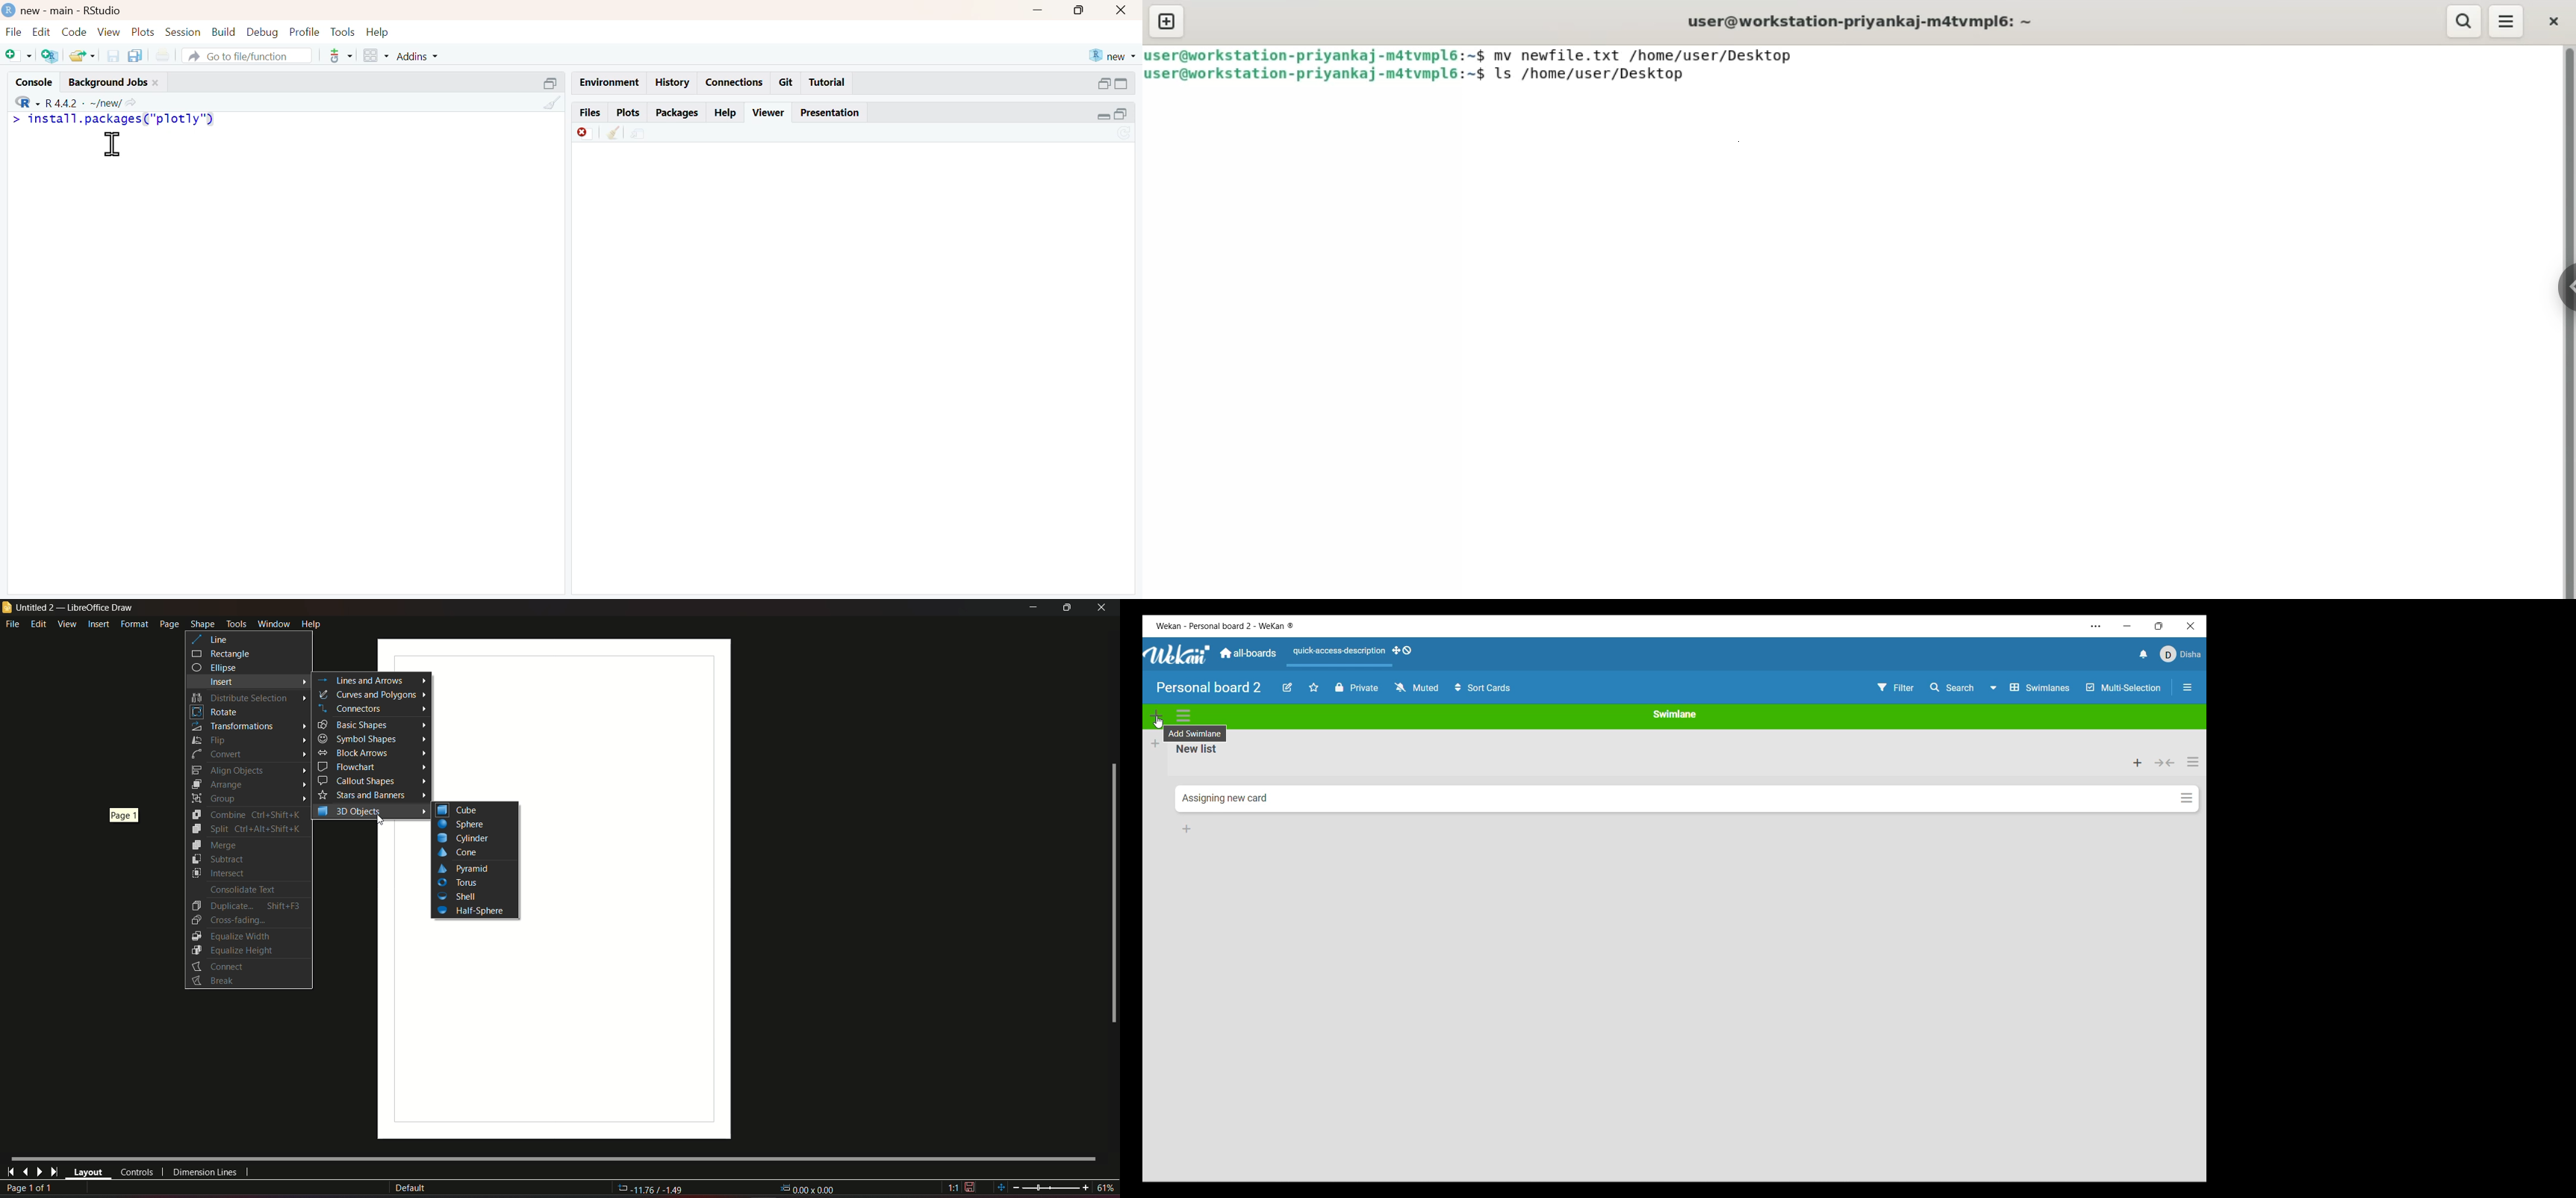 This screenshot has height=1204, width=2576. I want to click on Minimize, so click(2128, 626).